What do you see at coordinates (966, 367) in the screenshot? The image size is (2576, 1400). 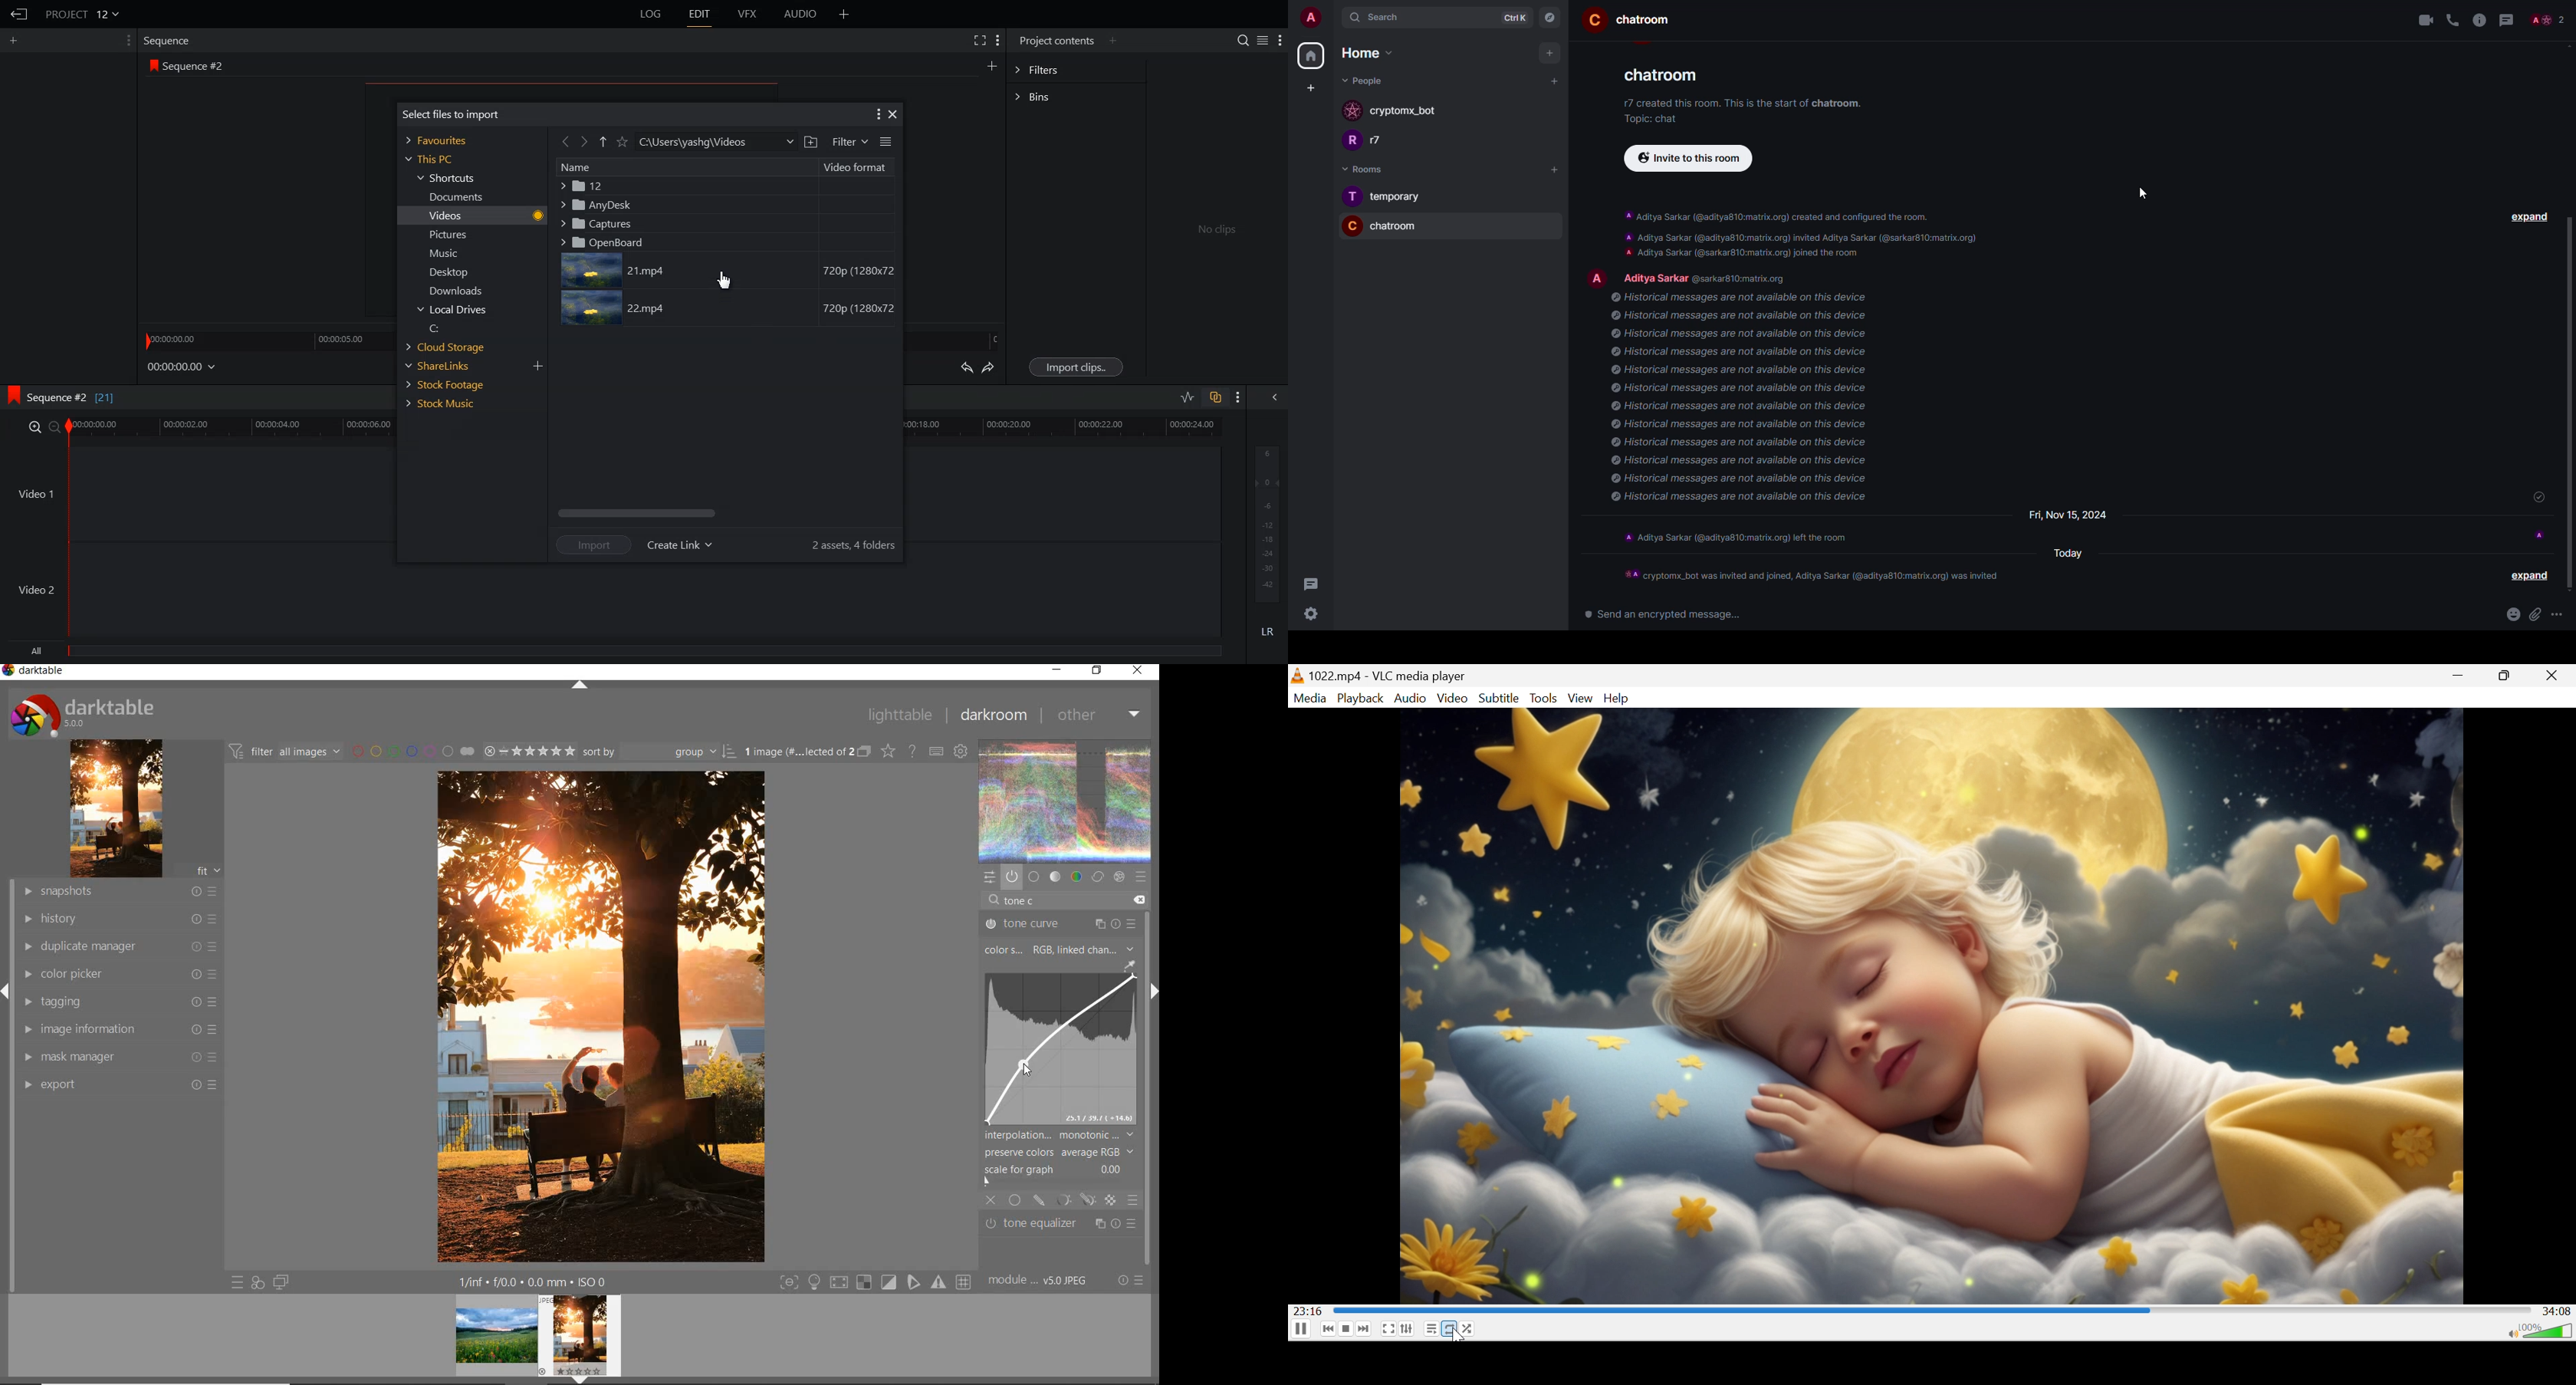 I see `Undo` at bounding box center [966, 367].